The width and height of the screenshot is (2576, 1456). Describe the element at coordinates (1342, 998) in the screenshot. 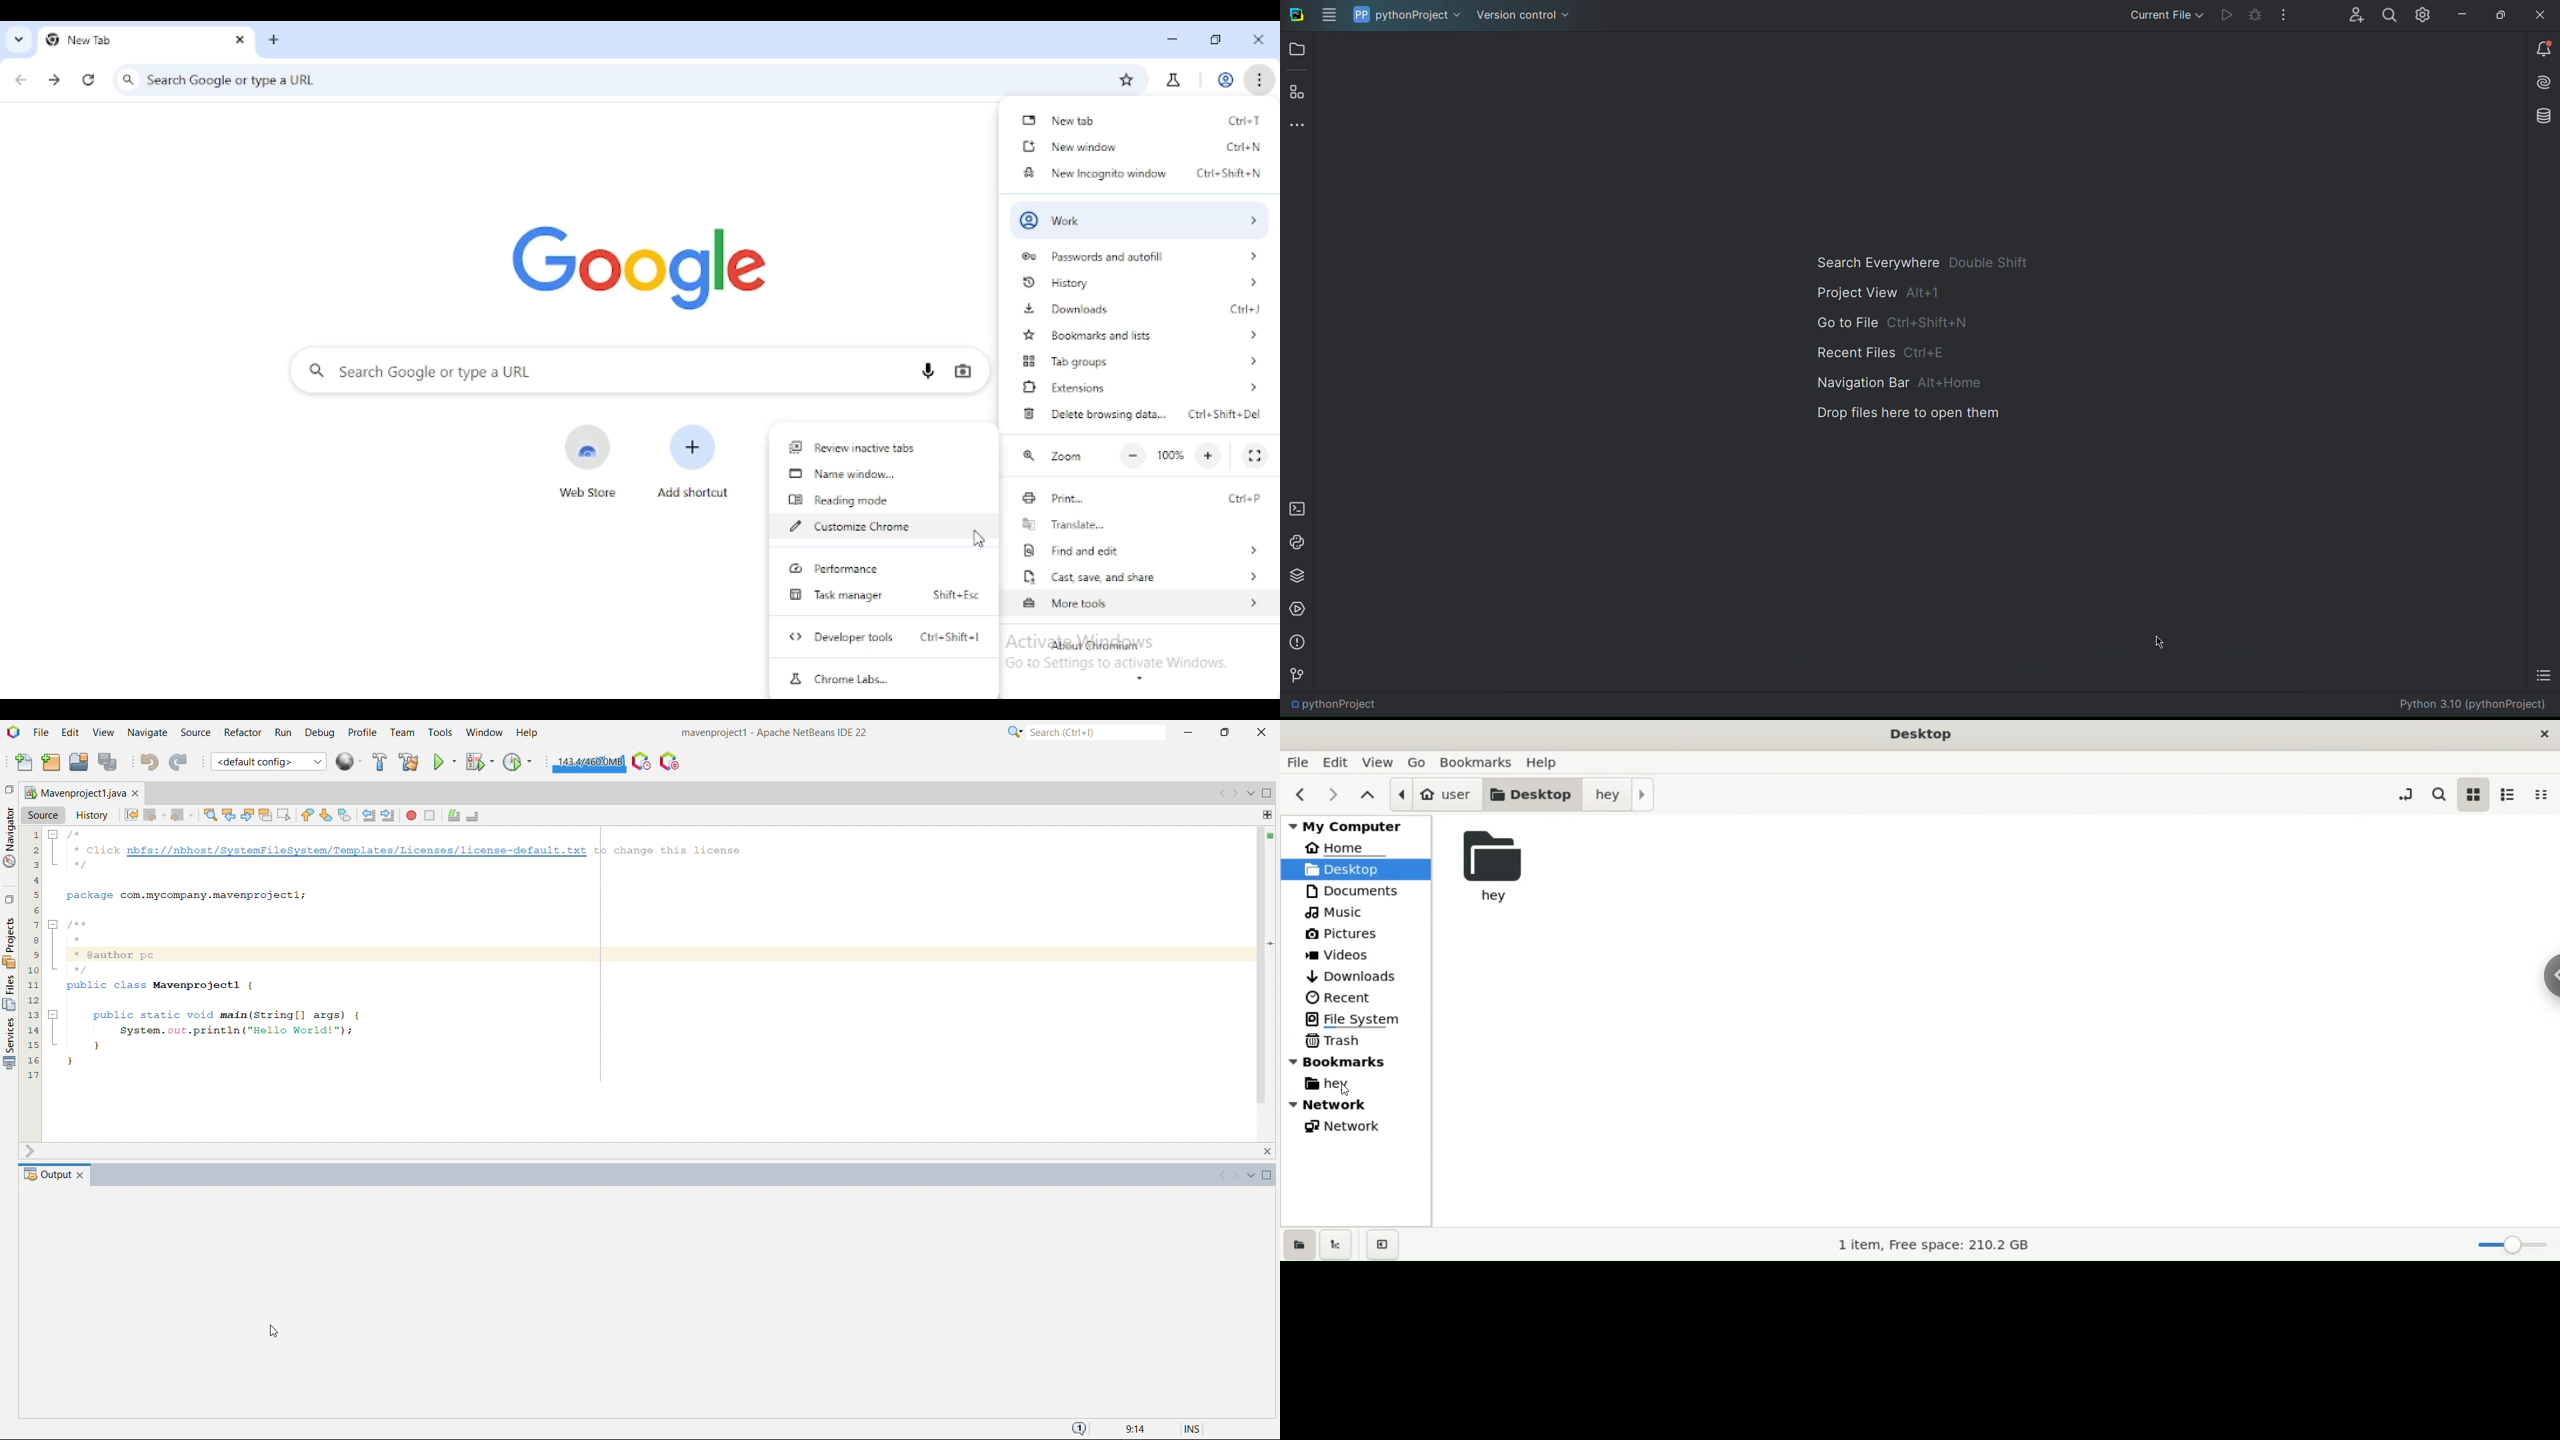

I see `recent` at that location.